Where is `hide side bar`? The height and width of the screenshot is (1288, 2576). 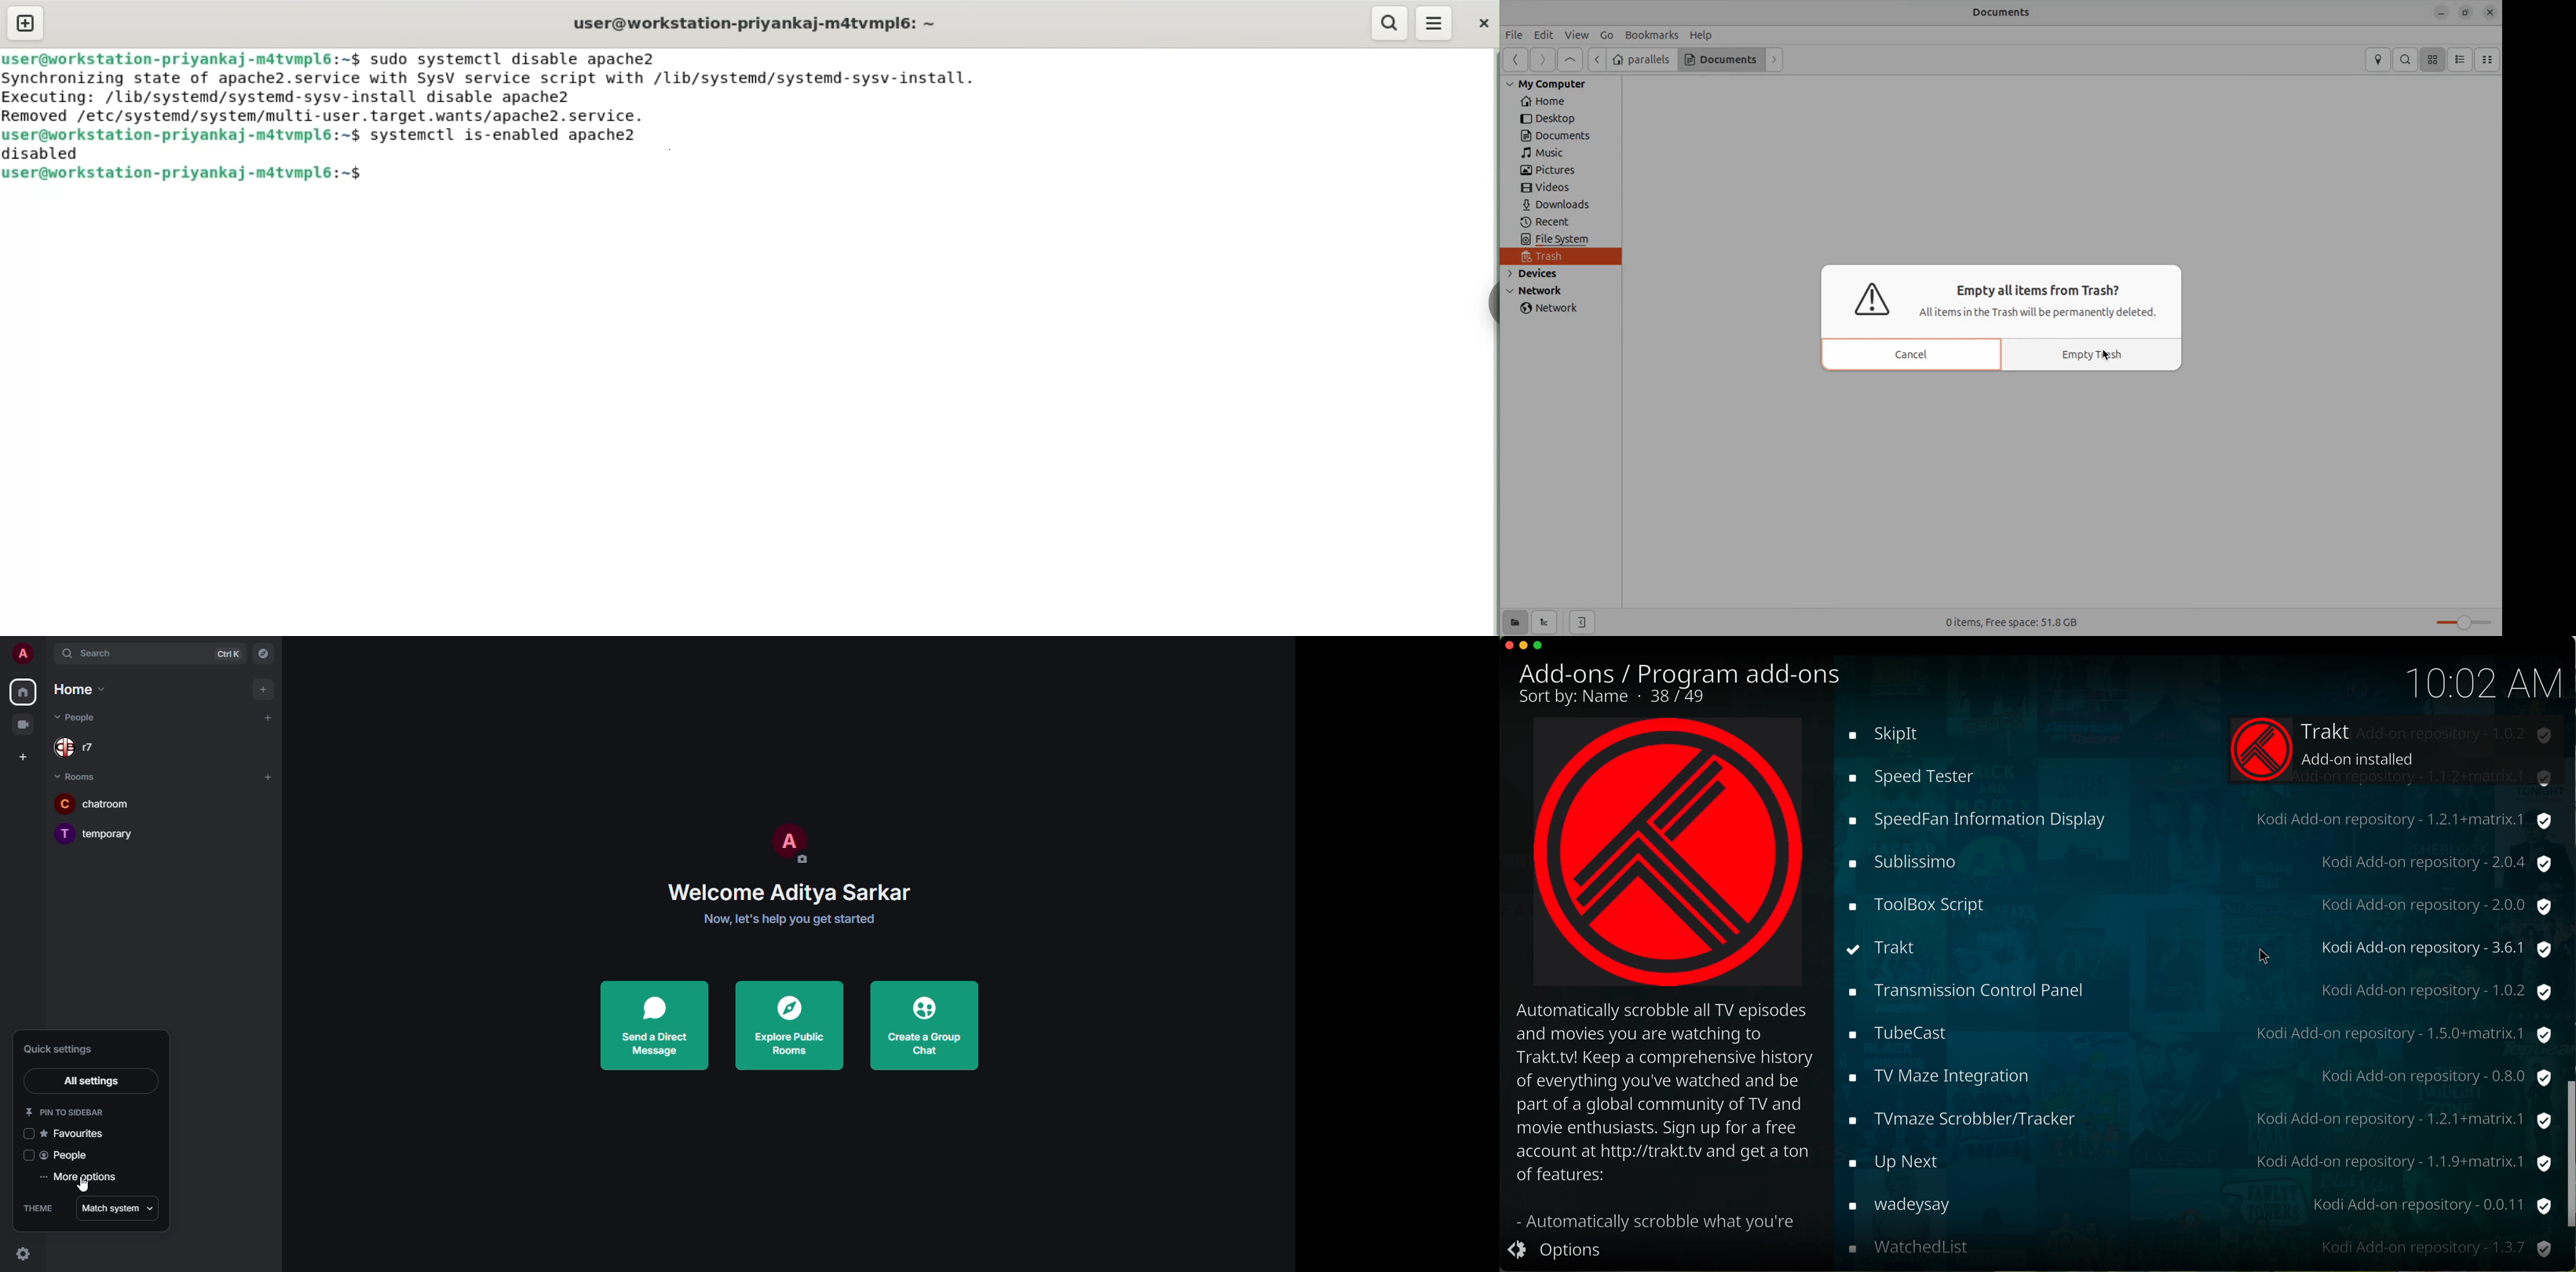
hide side bar is located at coordinates (1581, 623).